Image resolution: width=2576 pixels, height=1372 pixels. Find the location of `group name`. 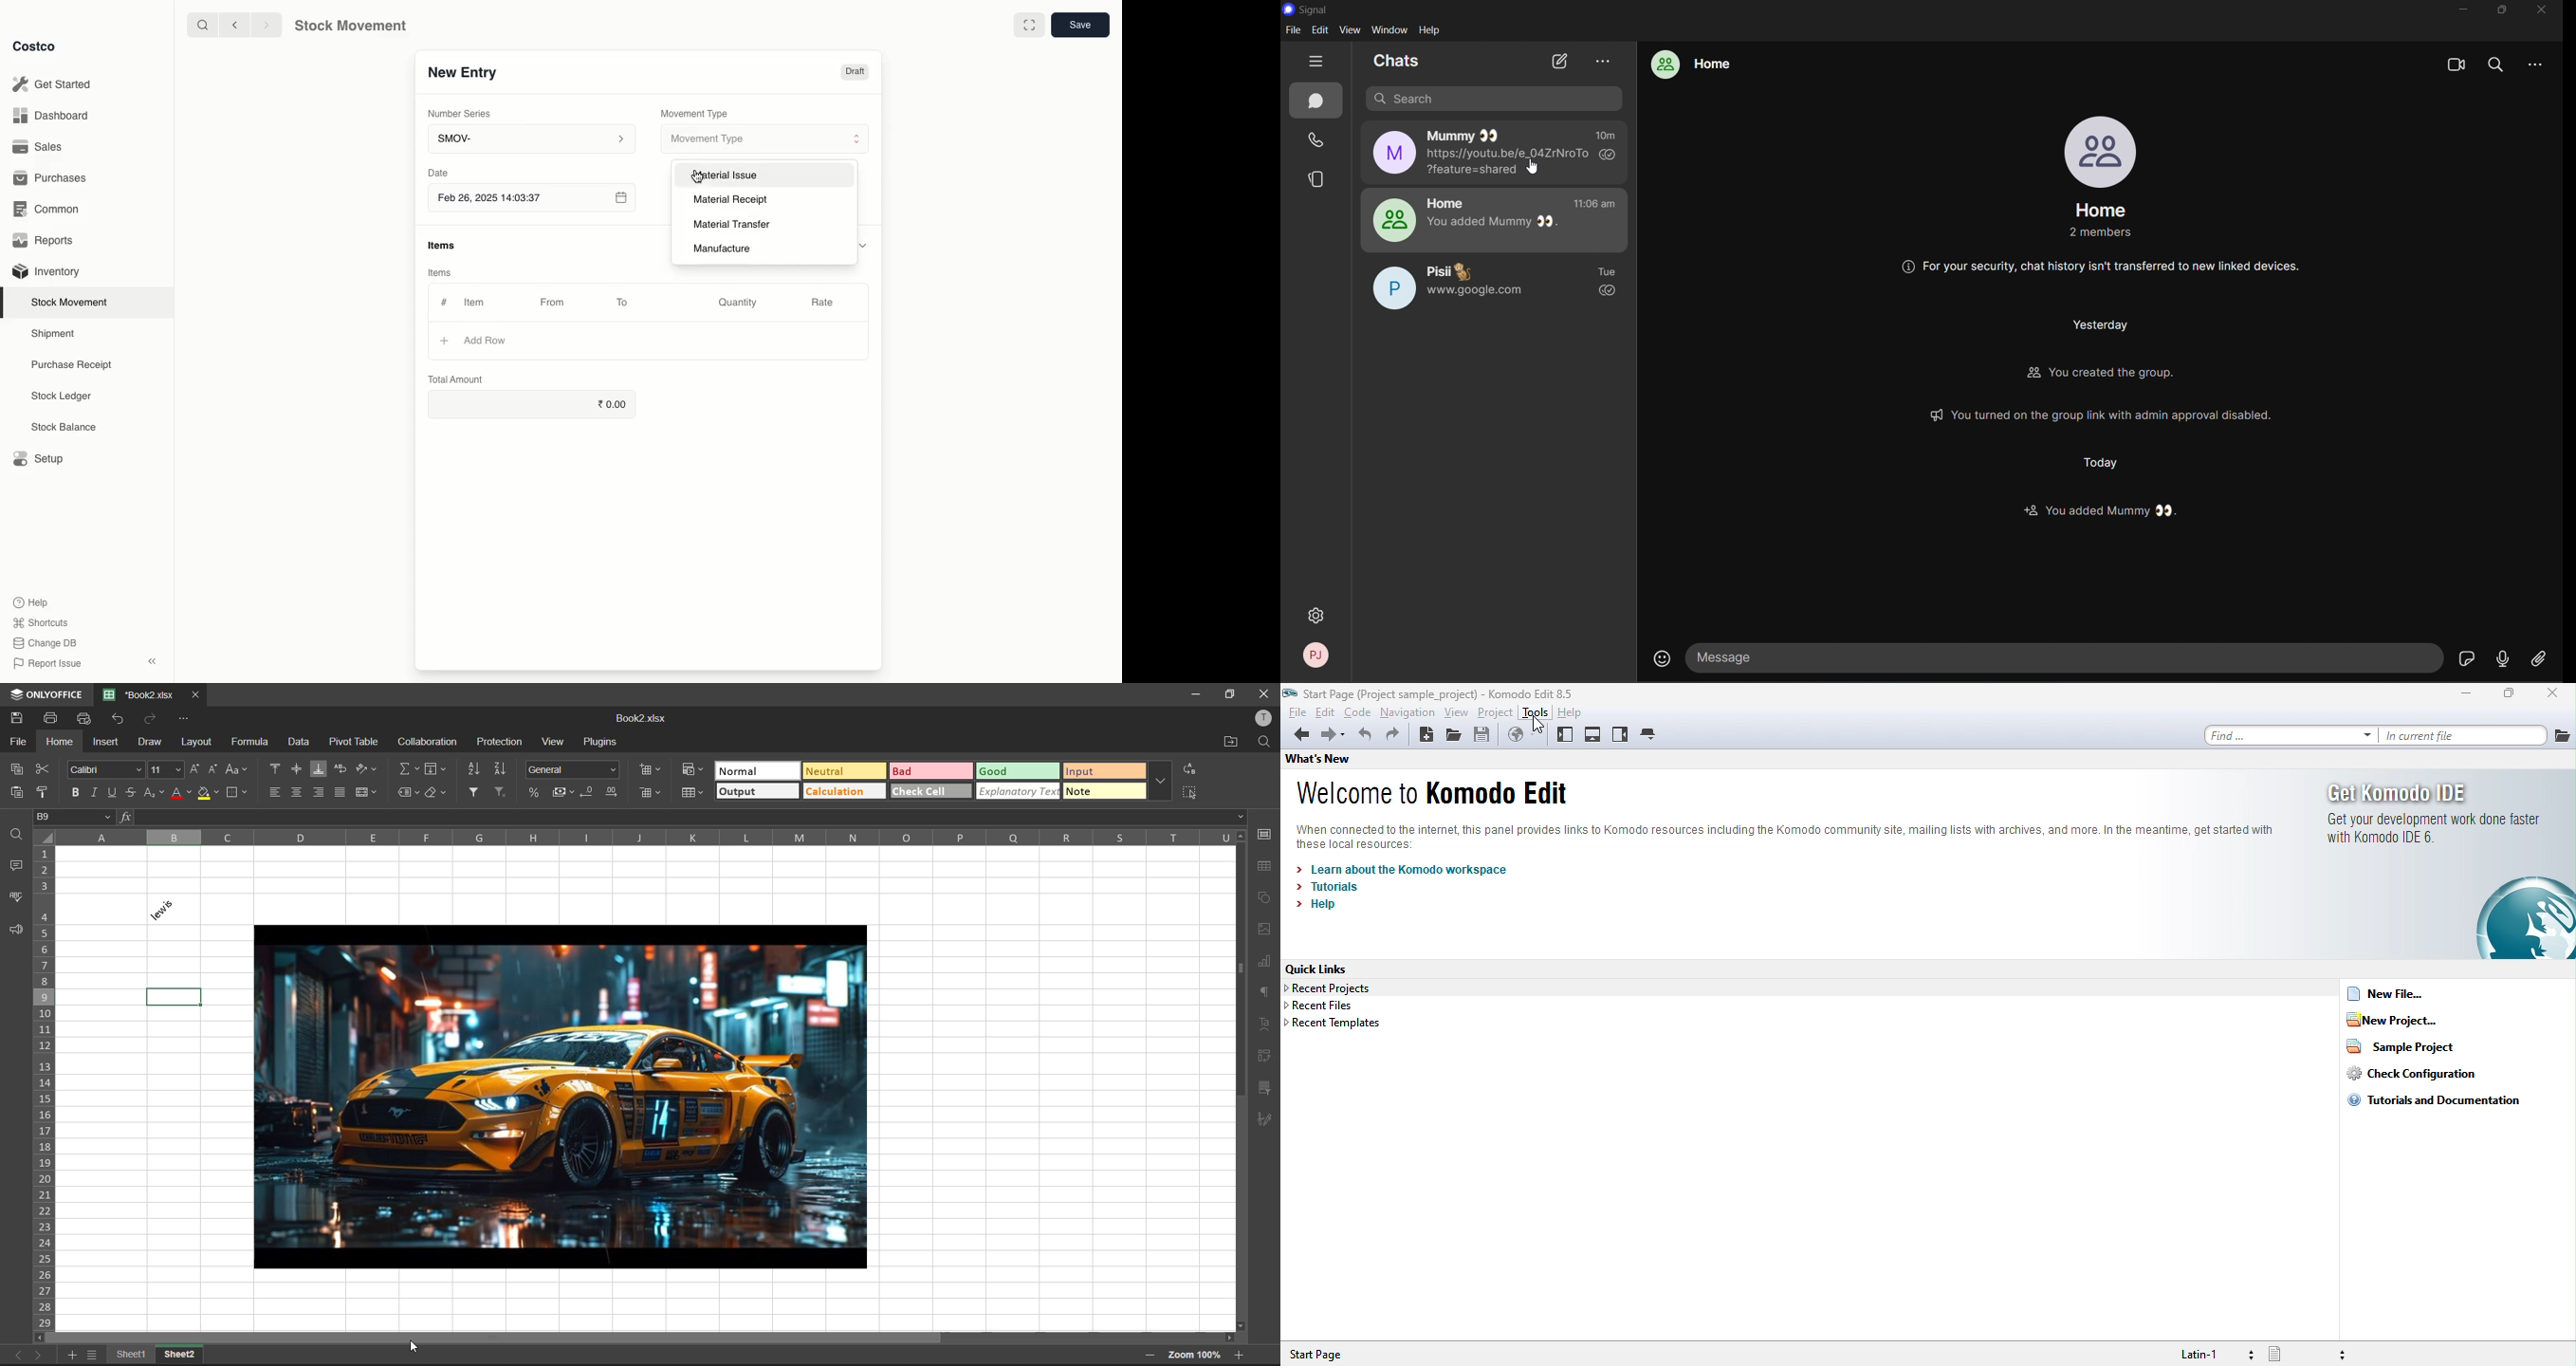

group name is located at coordinates (2103, 210).